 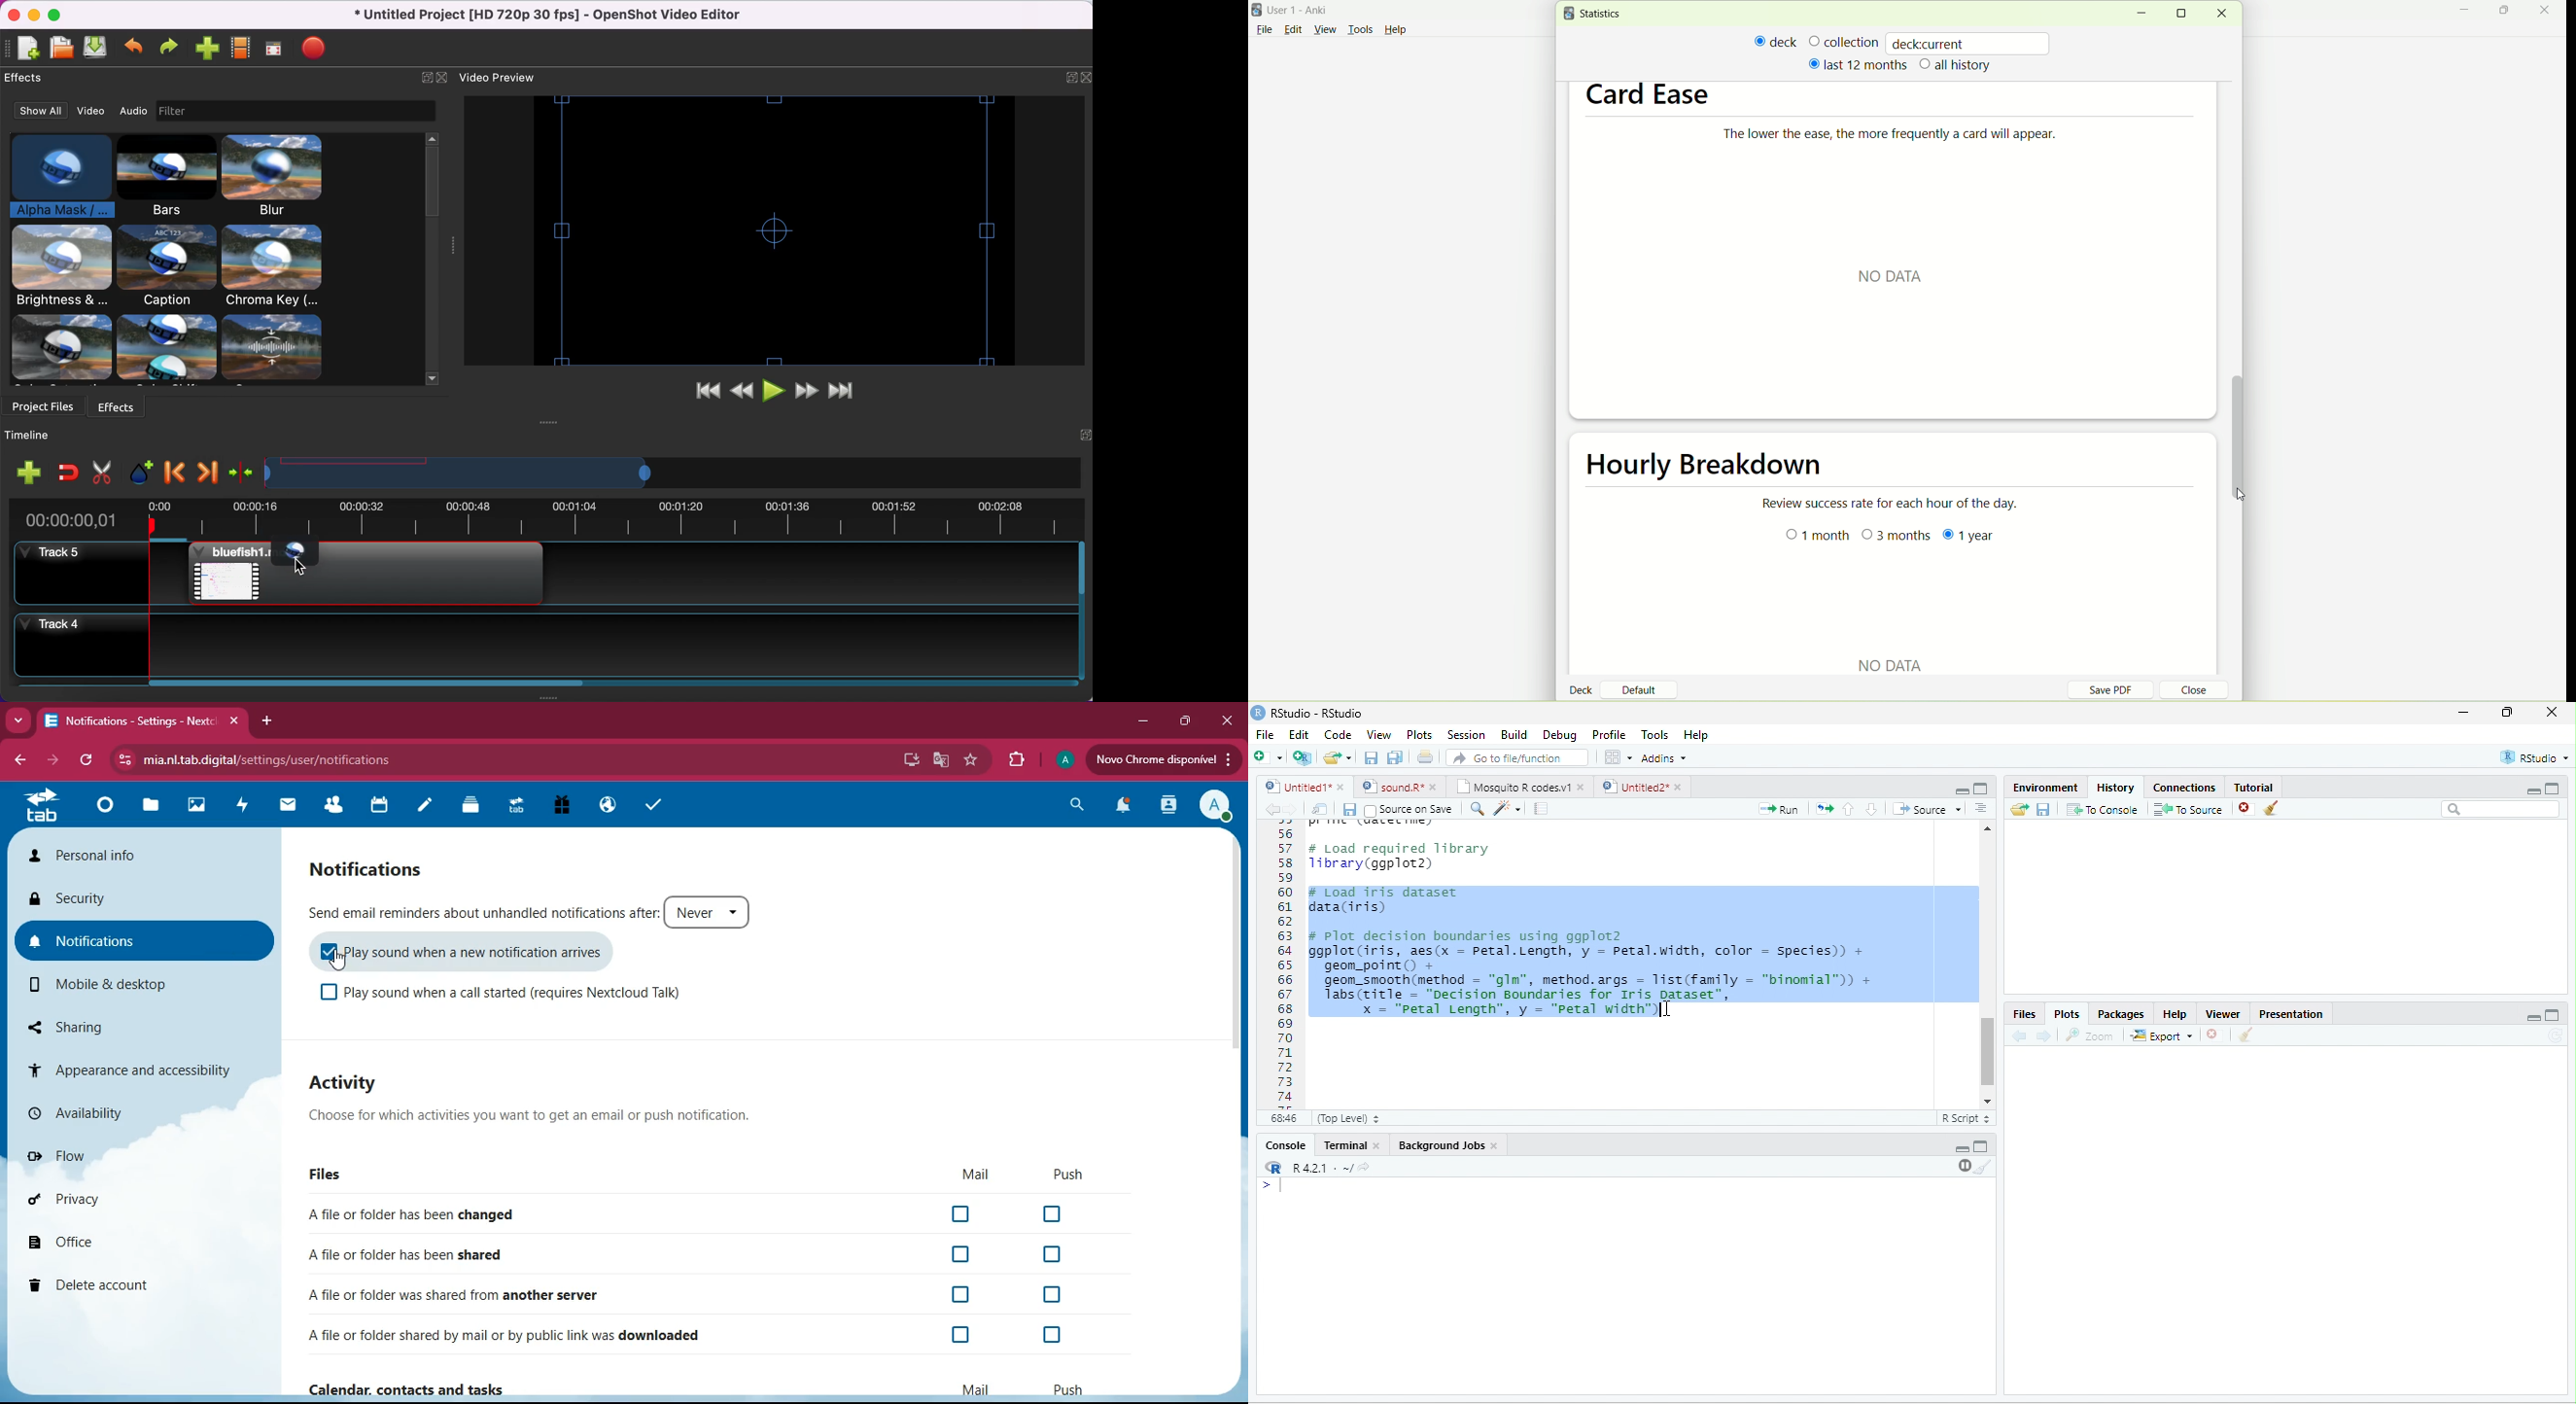 What do you see at coordinates (2532, 791) in the screenshot?
I see `minimize` at bounding box center [2532, 791].